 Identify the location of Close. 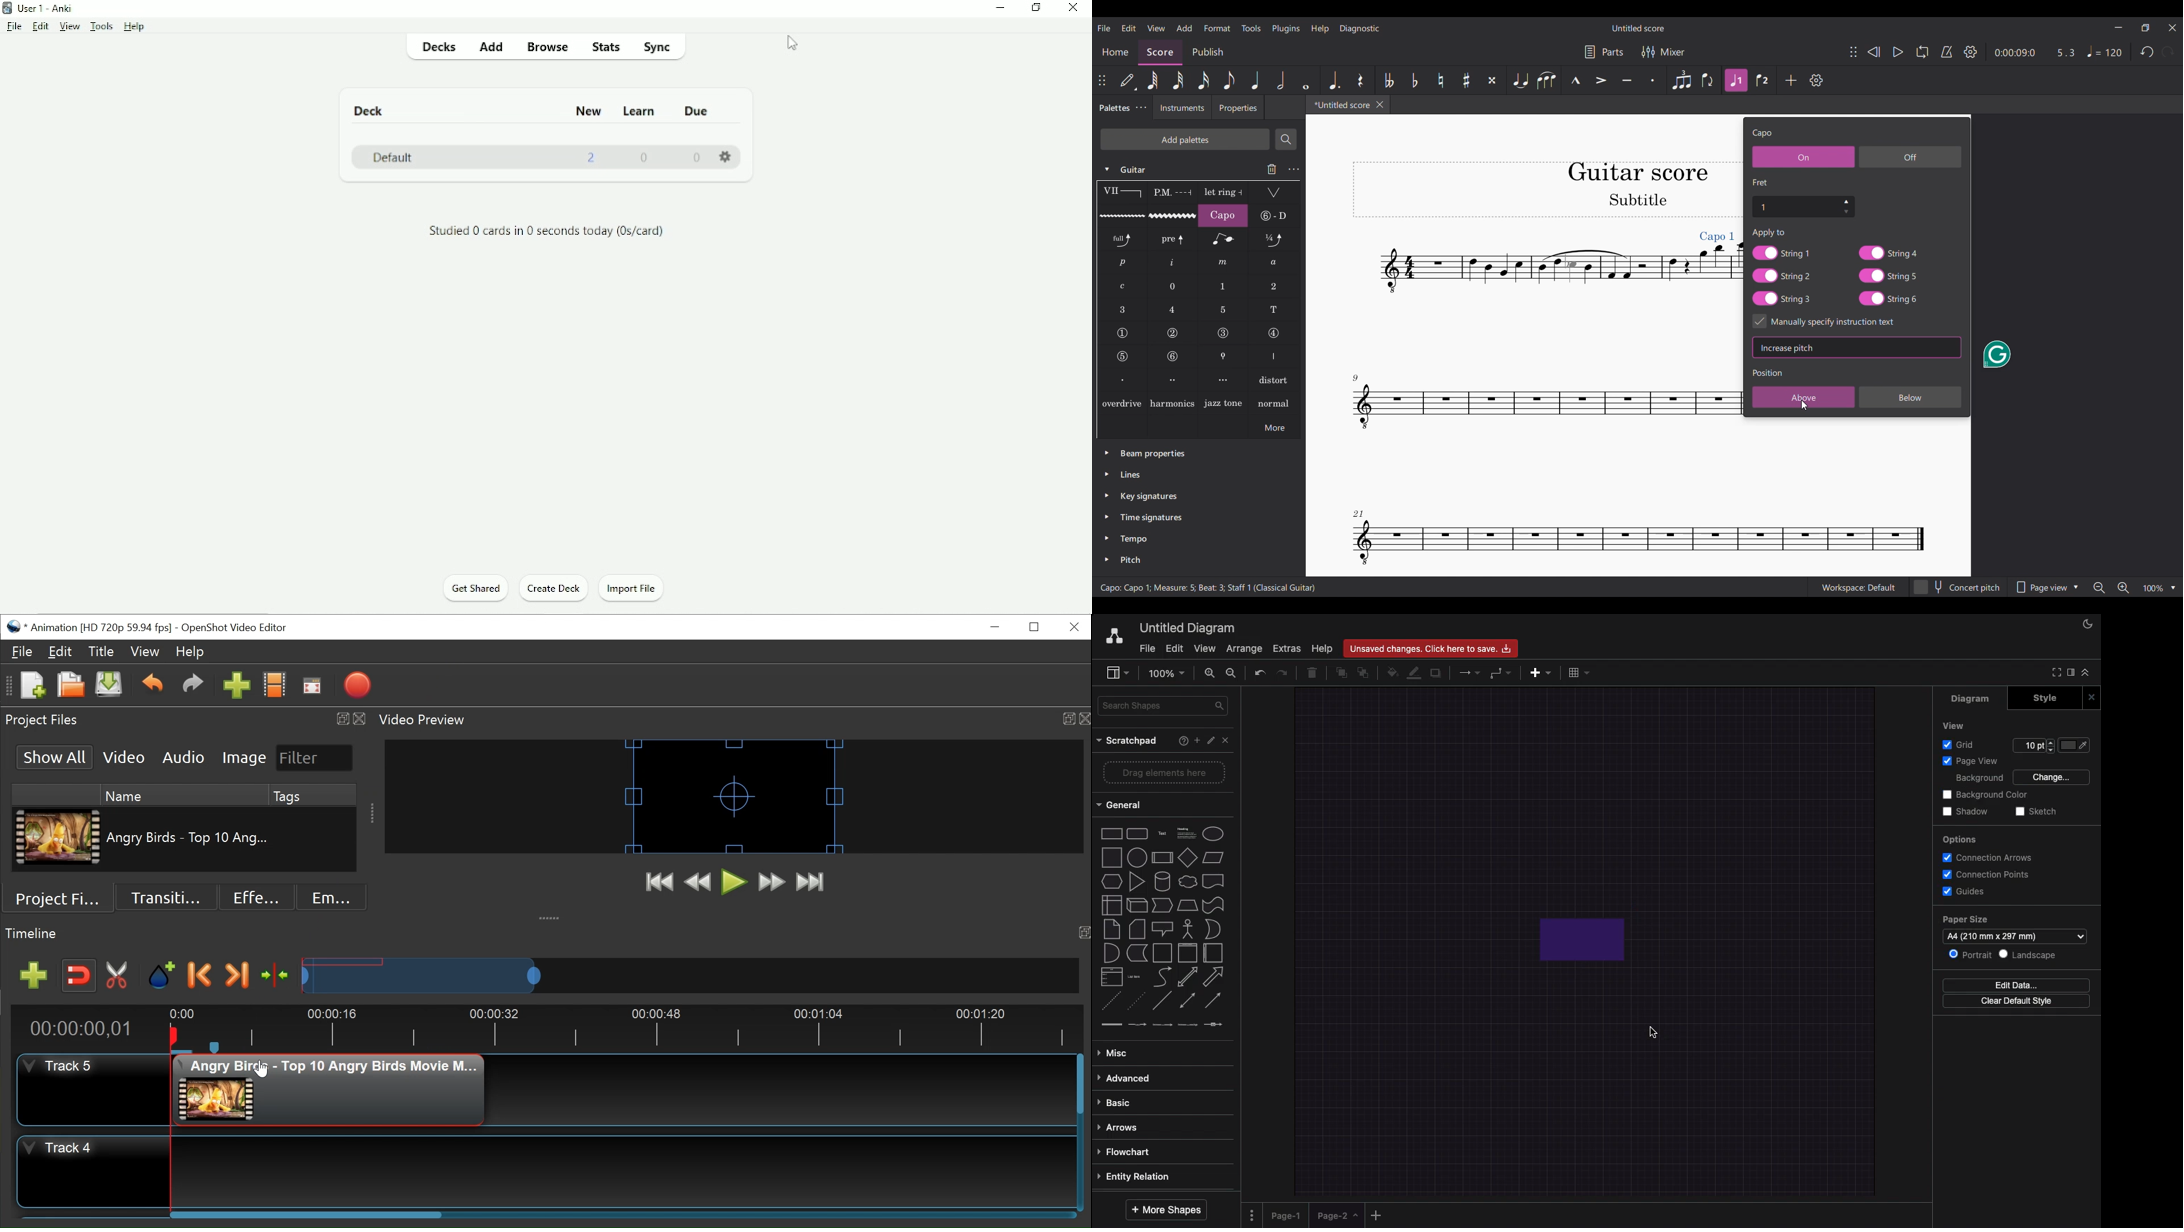
(1075, 627).